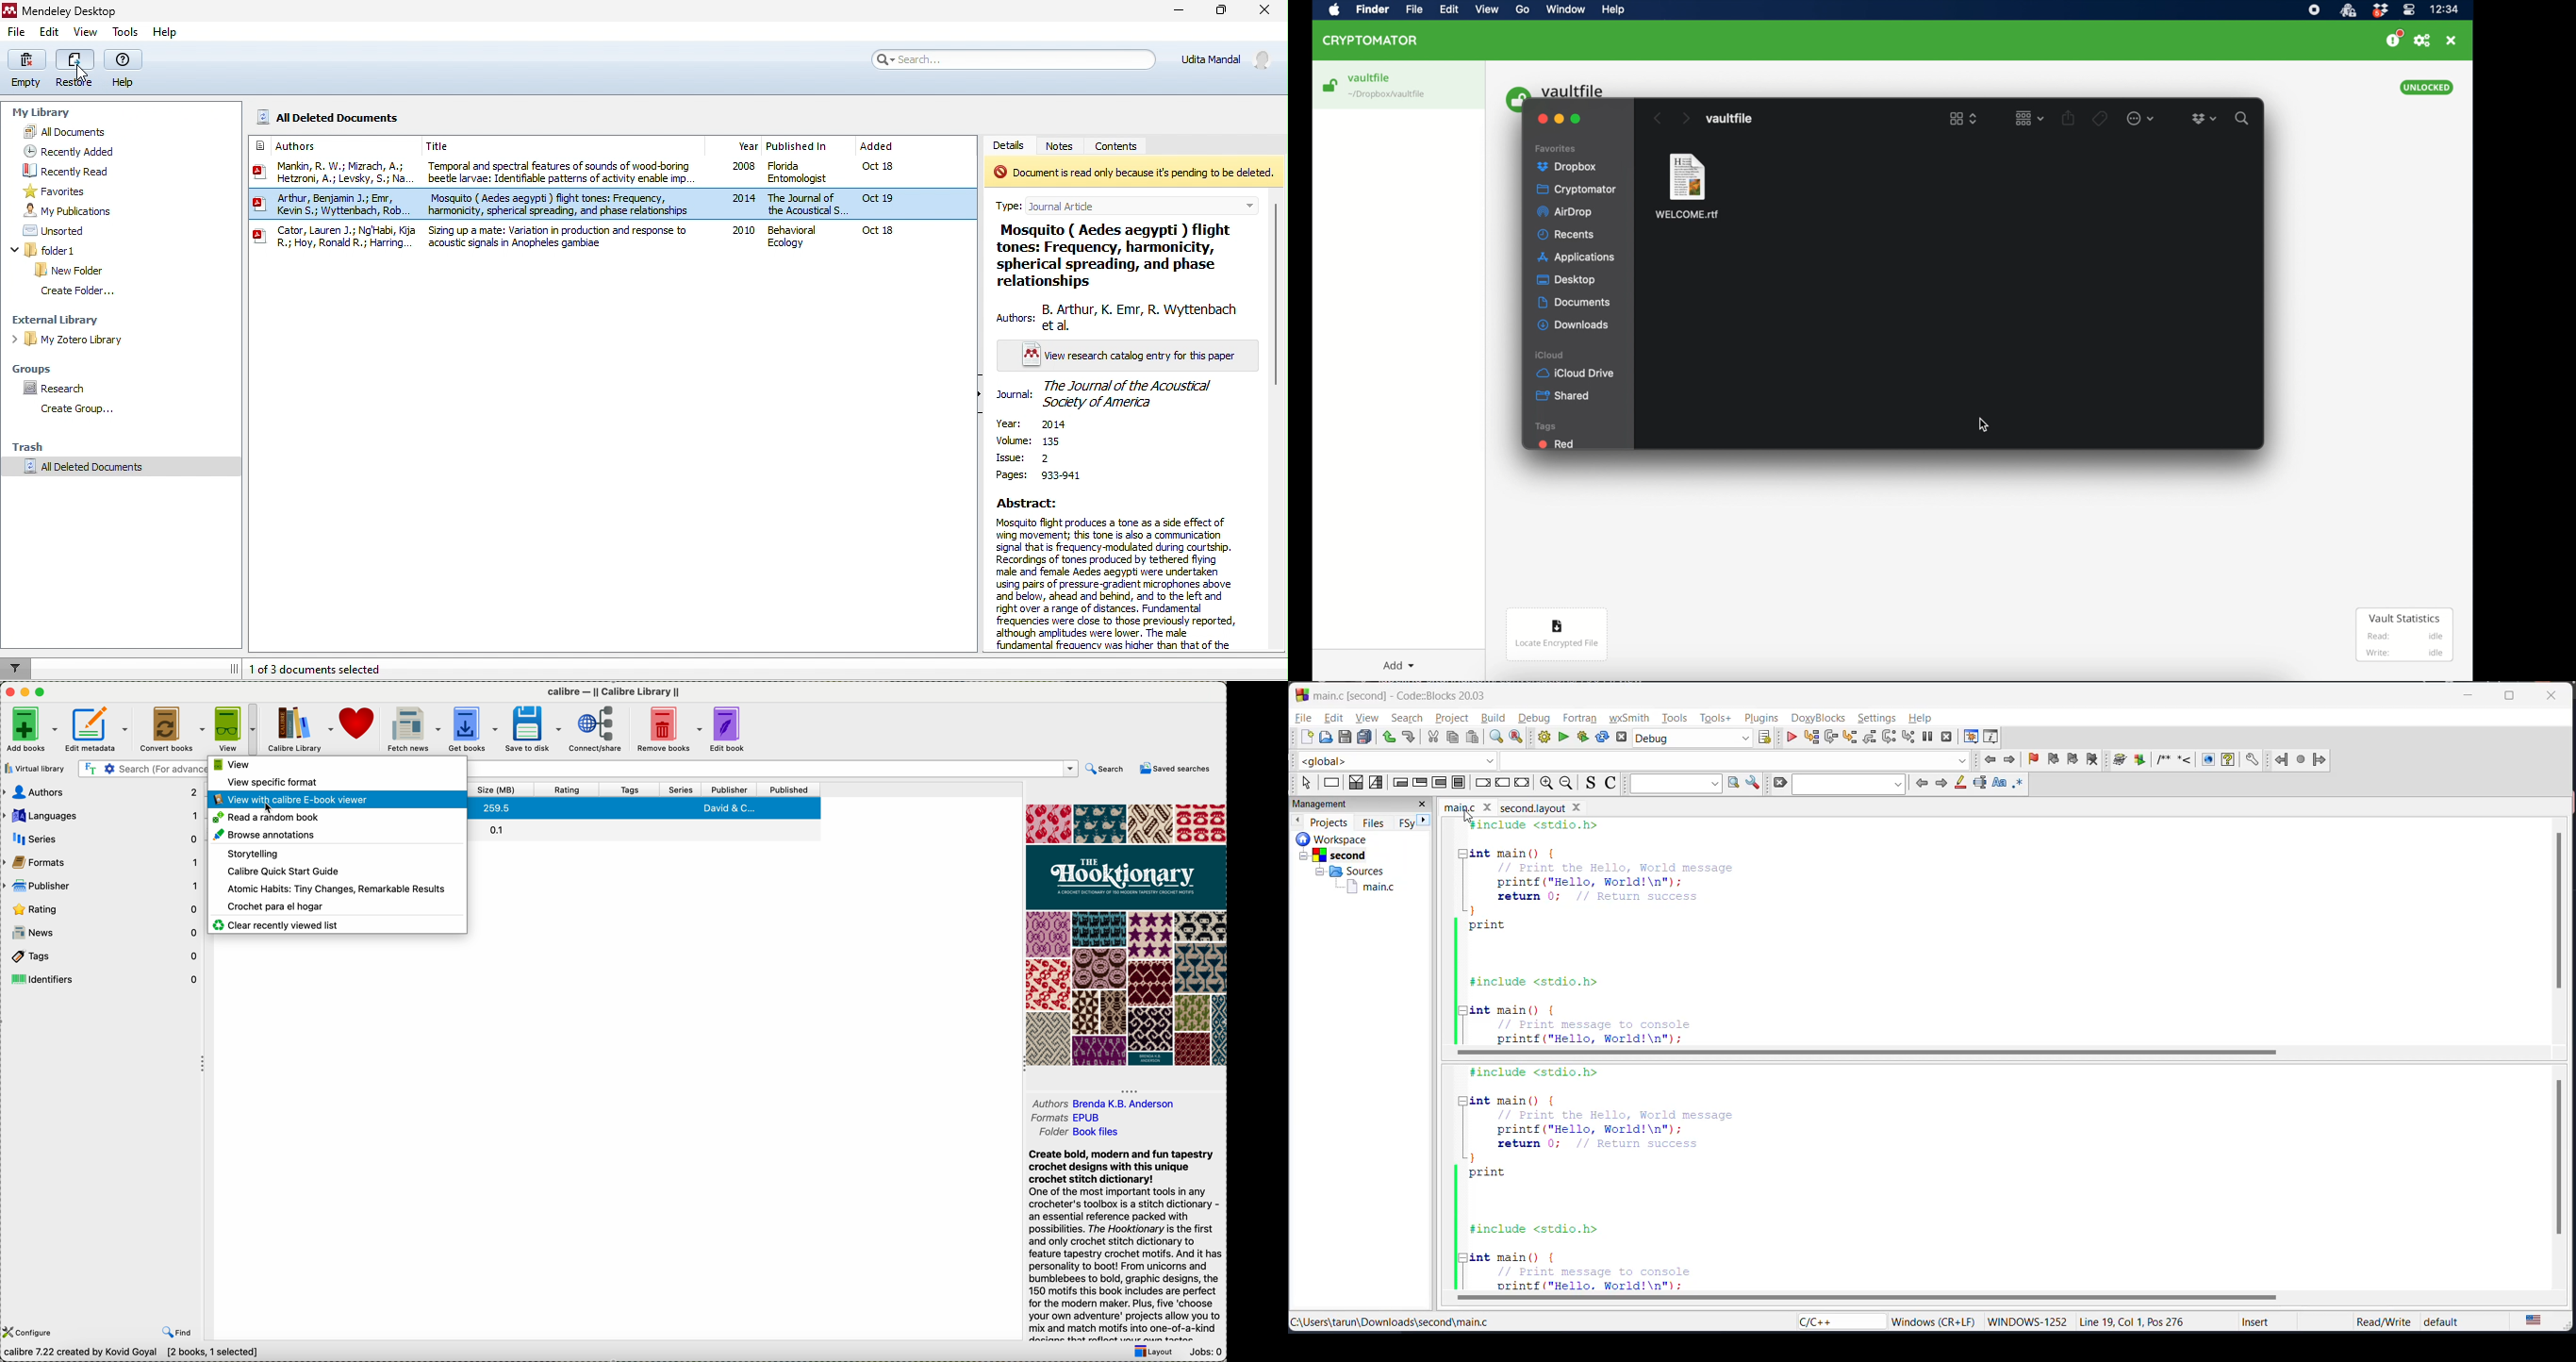 This screenshot has width=2576, height=1372. I want to click on save, so click(1346, 737).